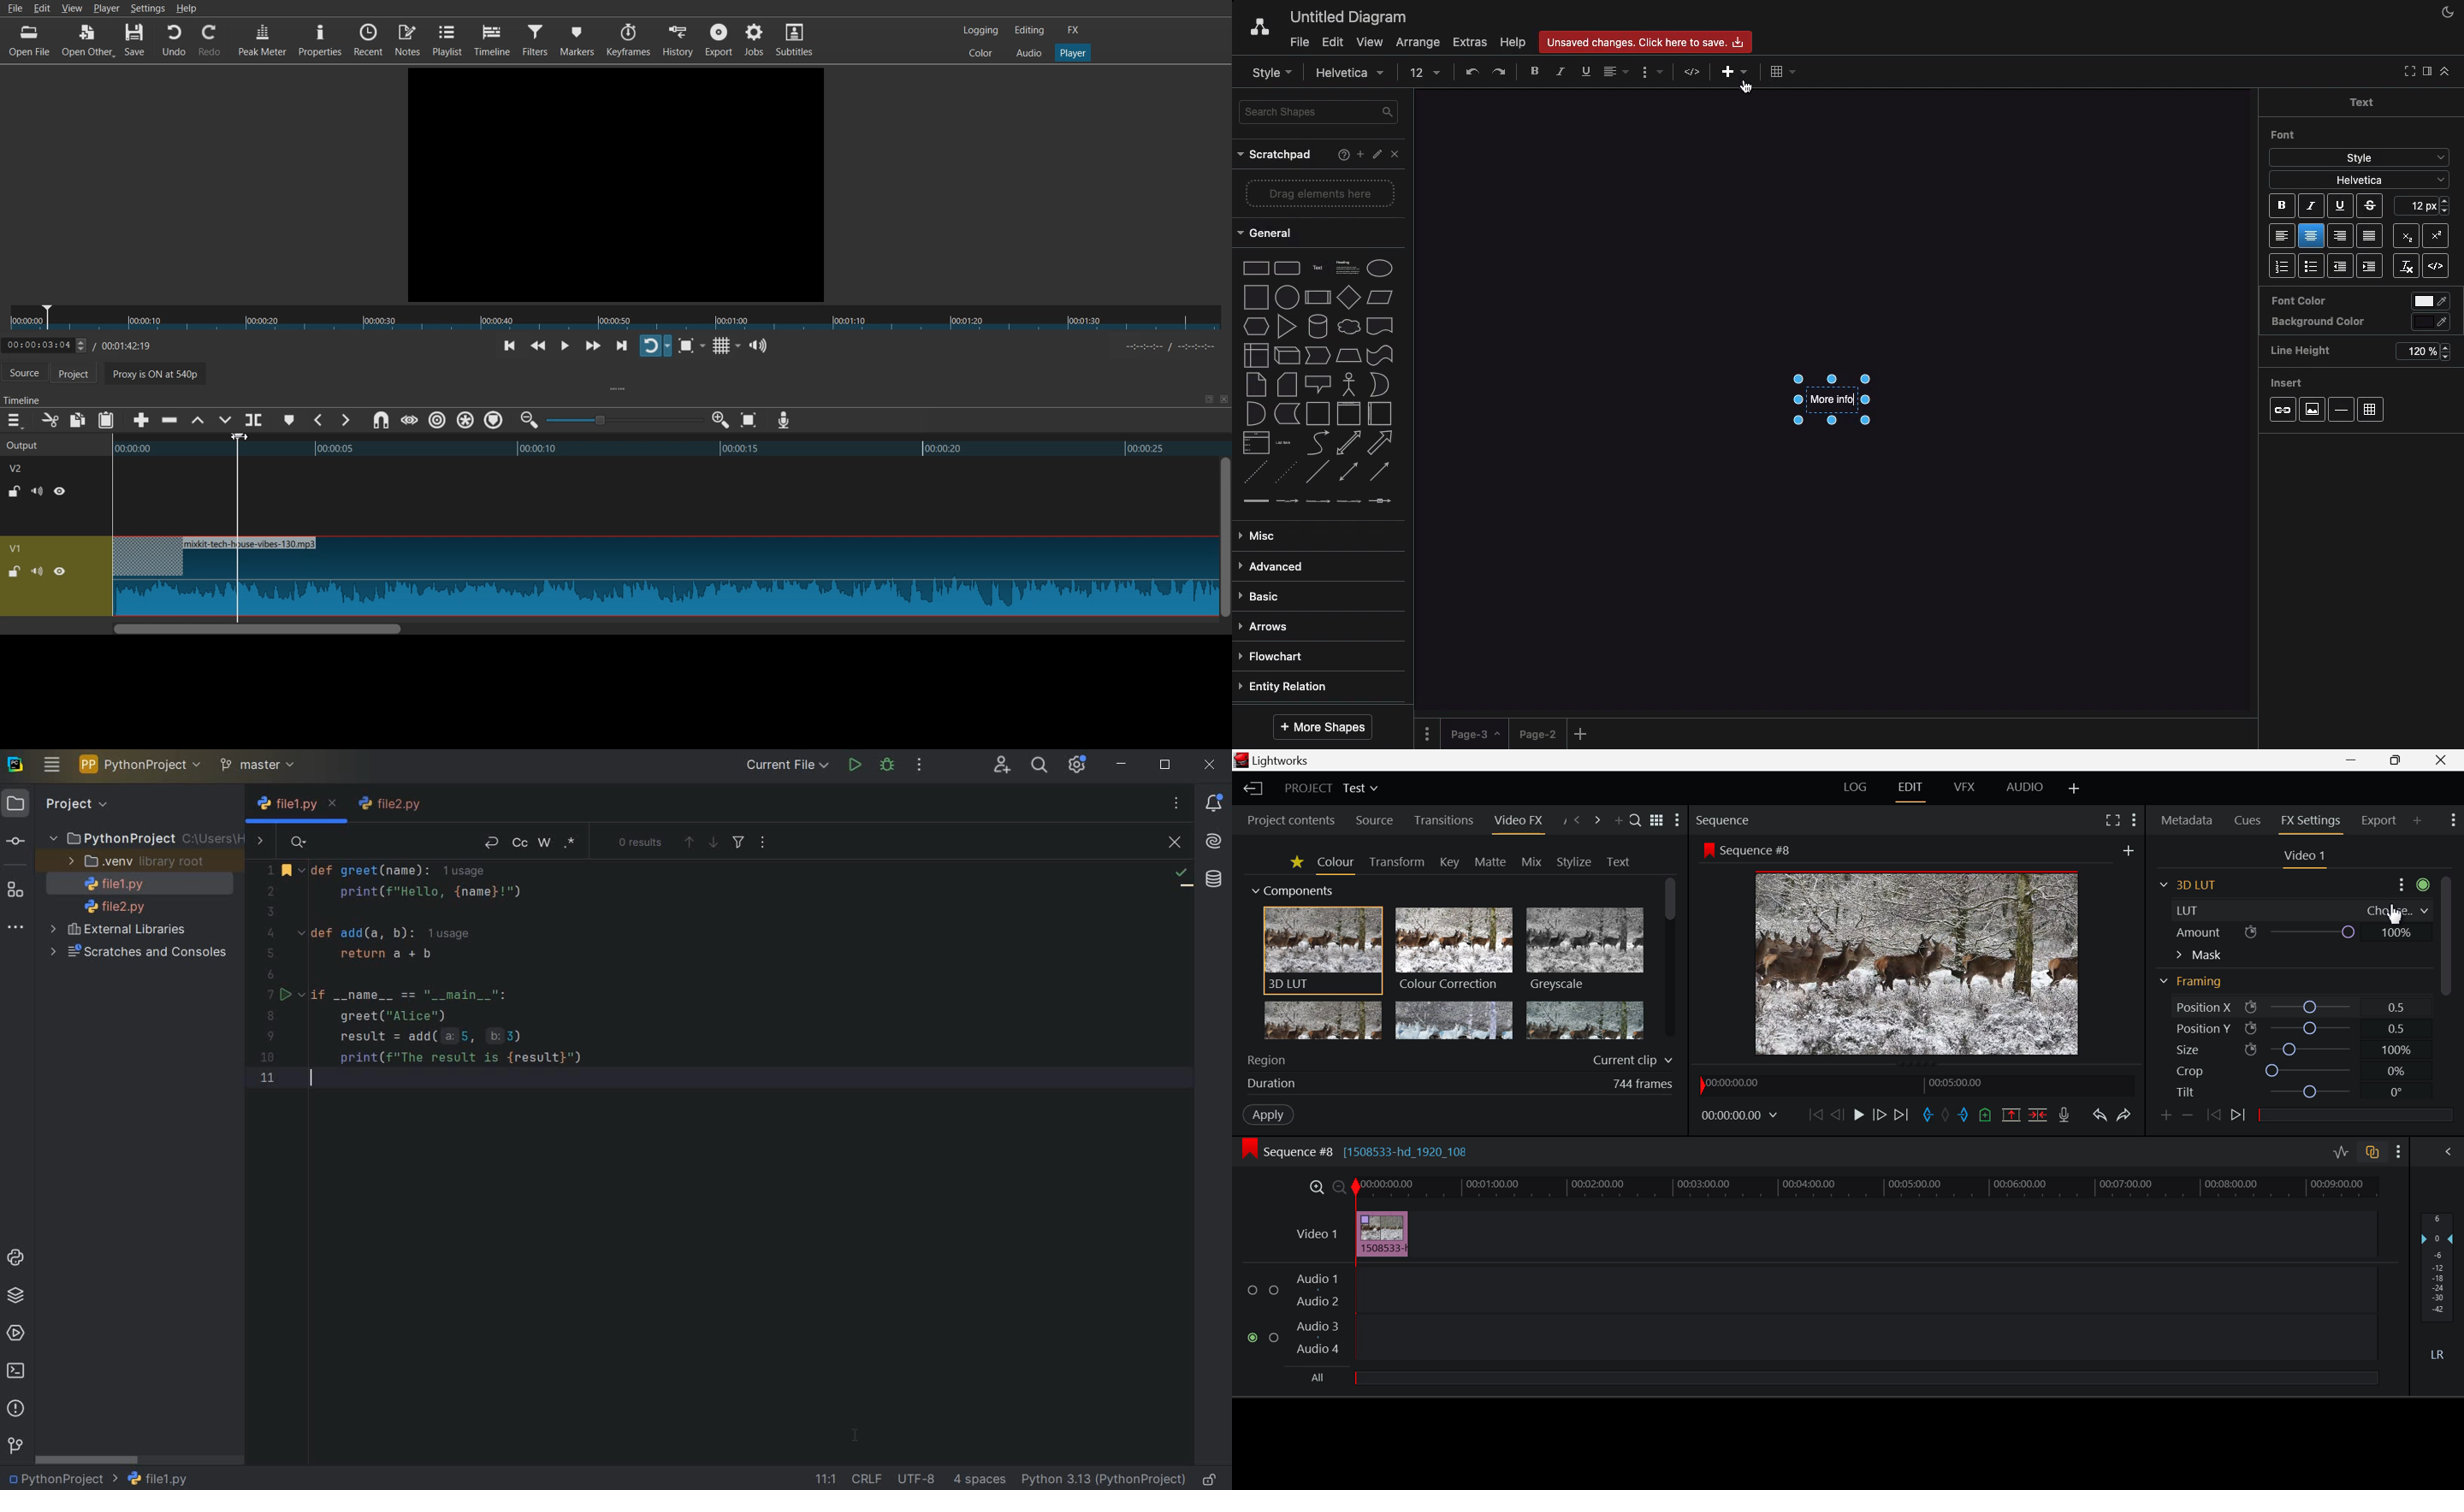 This screenshot has width=2464, height=1512. I want to click on Show Settings, so click(2452, 820).